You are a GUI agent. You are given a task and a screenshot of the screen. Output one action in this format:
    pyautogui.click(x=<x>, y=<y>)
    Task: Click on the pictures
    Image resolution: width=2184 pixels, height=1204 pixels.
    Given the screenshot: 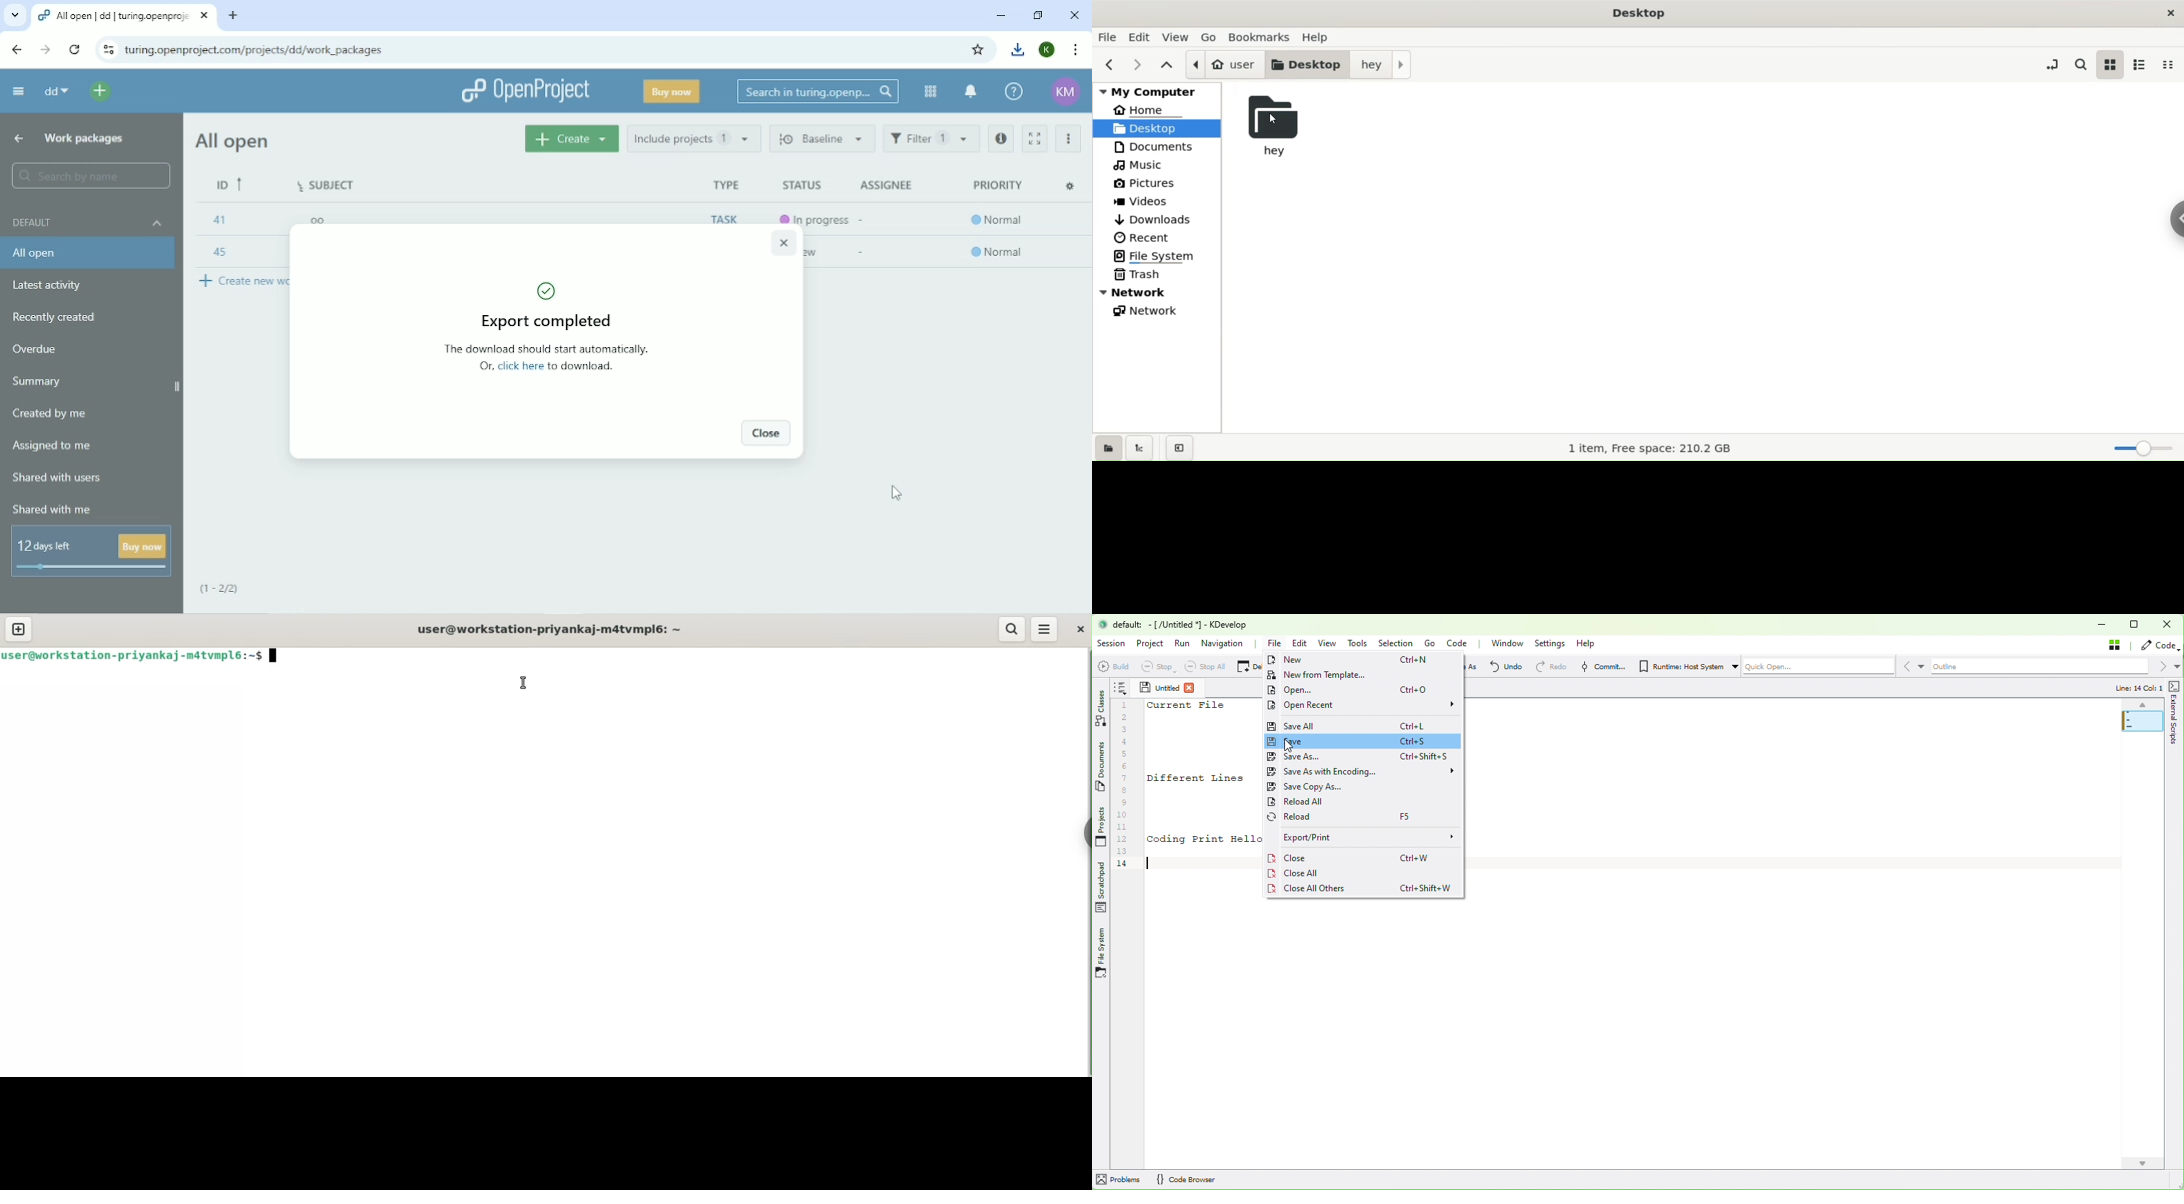 What is the action you would take?
    pyautogui.click(x=1159, y=185)
    